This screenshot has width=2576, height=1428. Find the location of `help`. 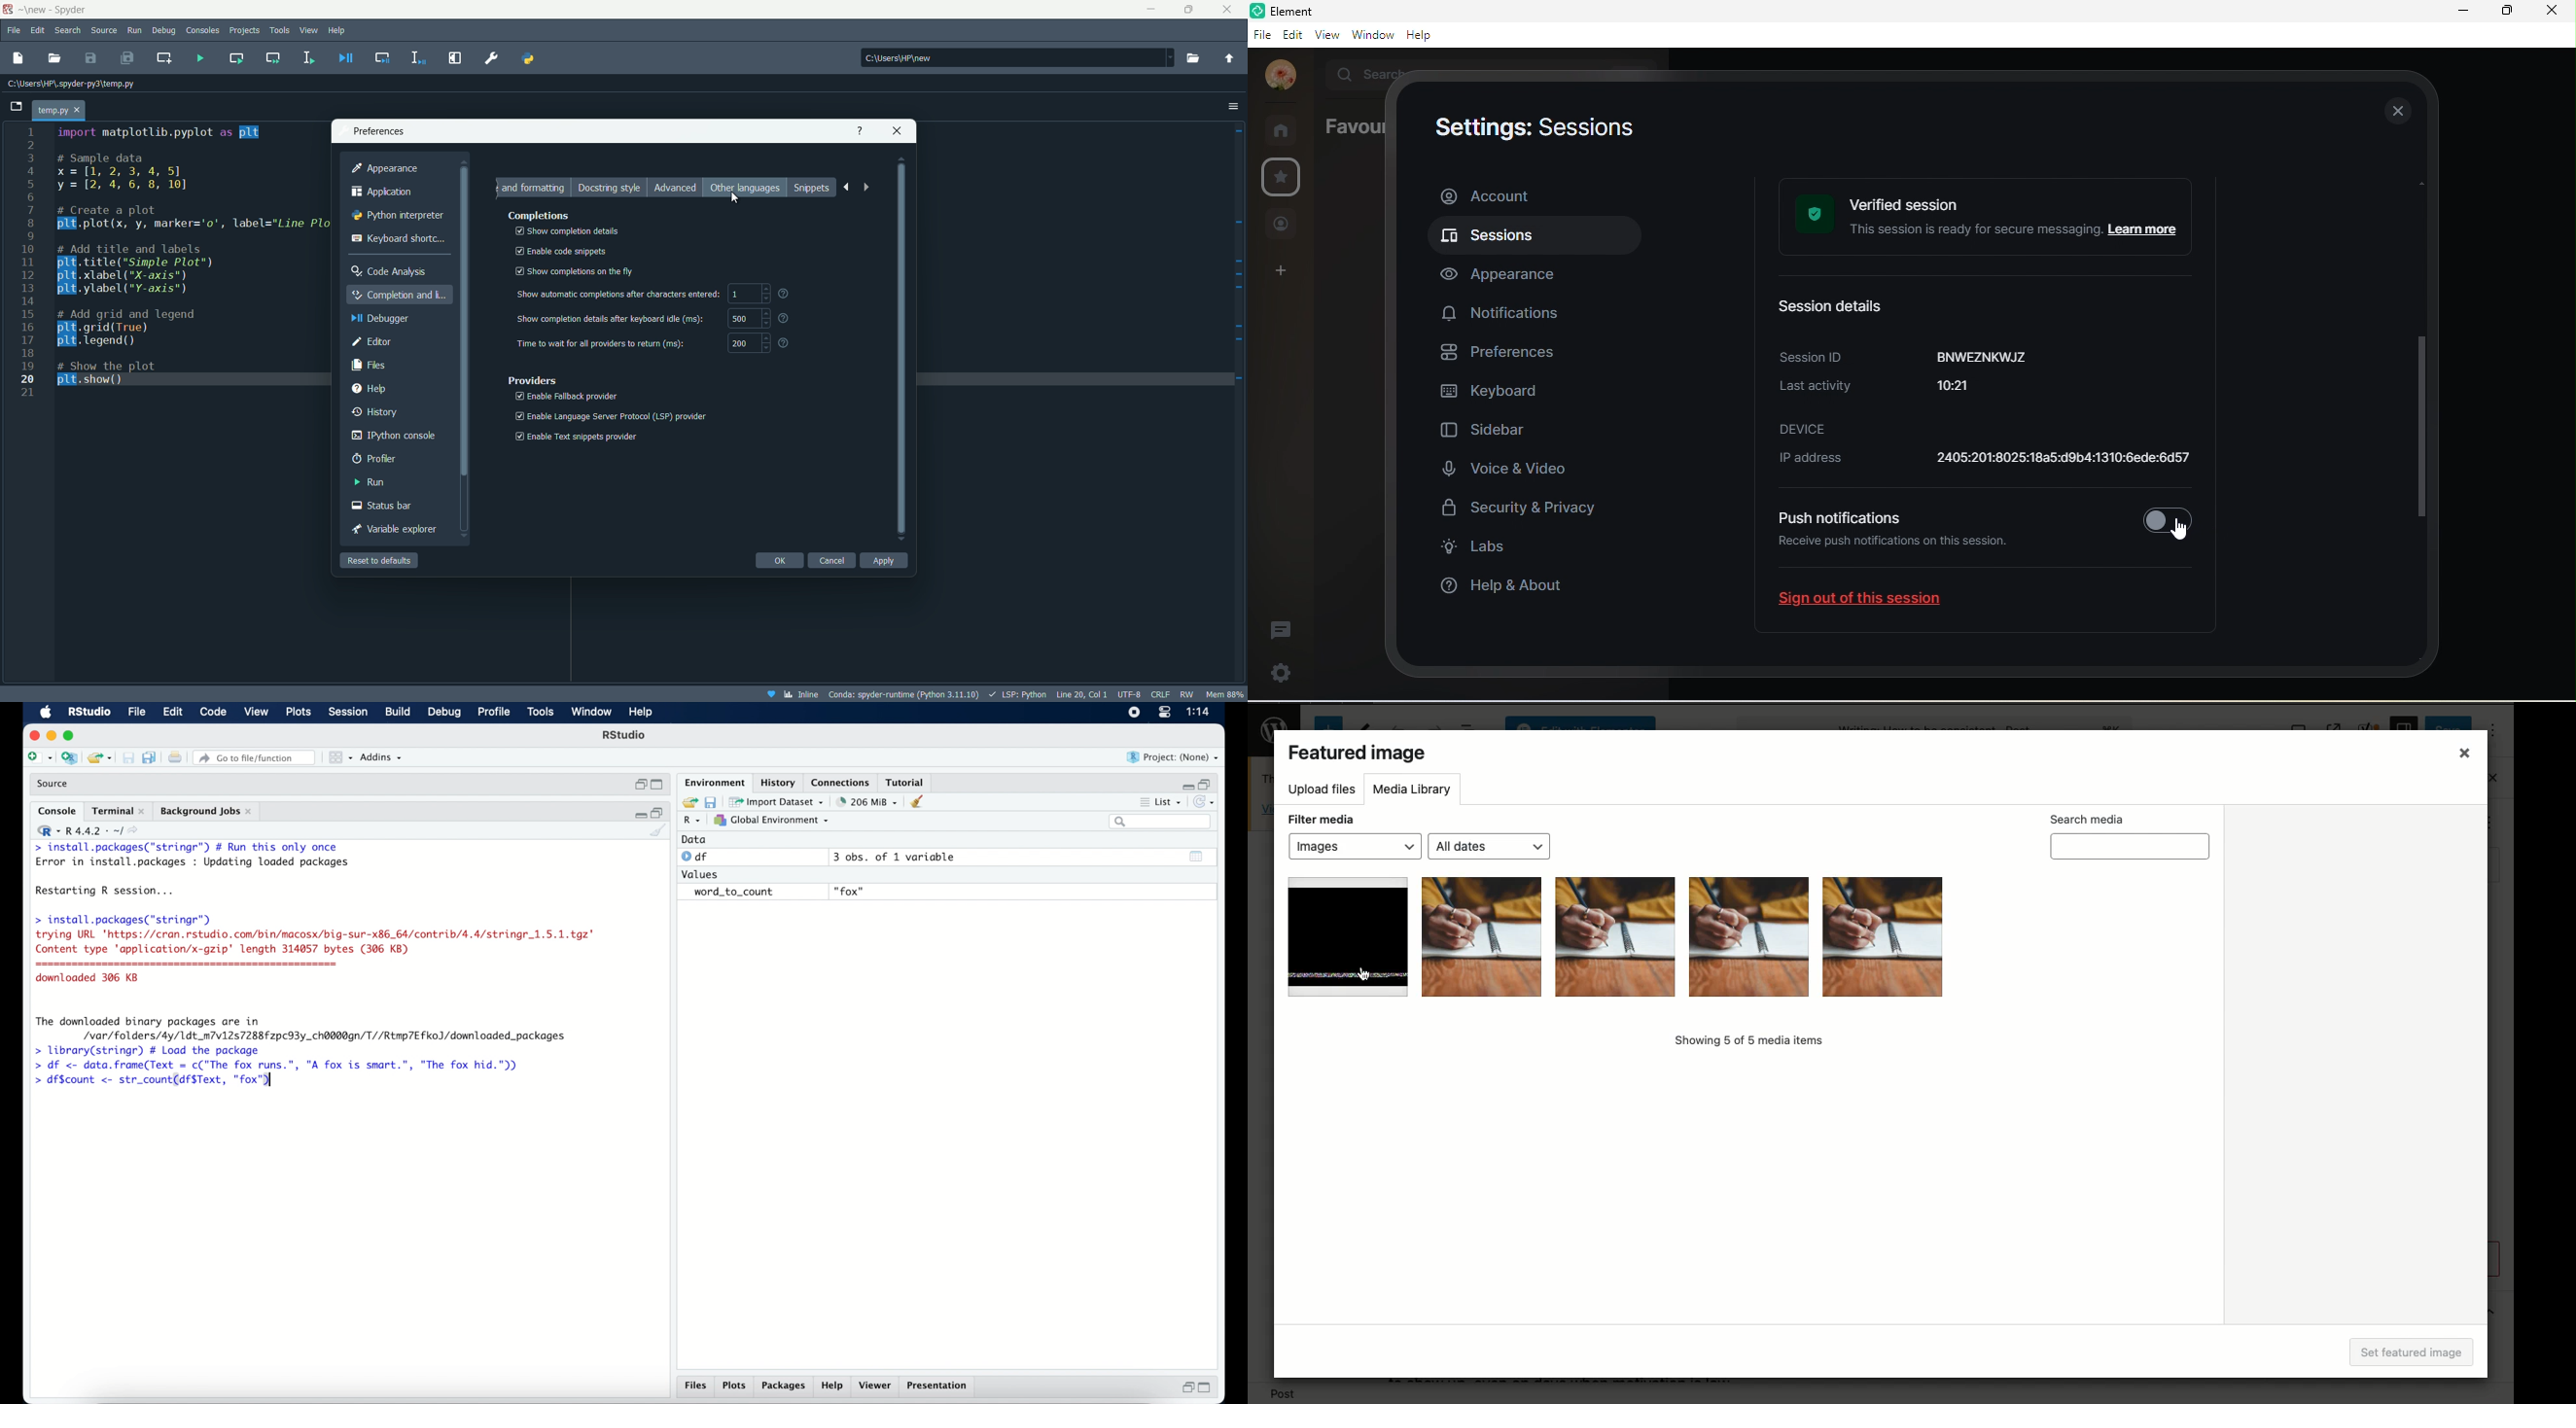

help is located at coordinates (369, 388).